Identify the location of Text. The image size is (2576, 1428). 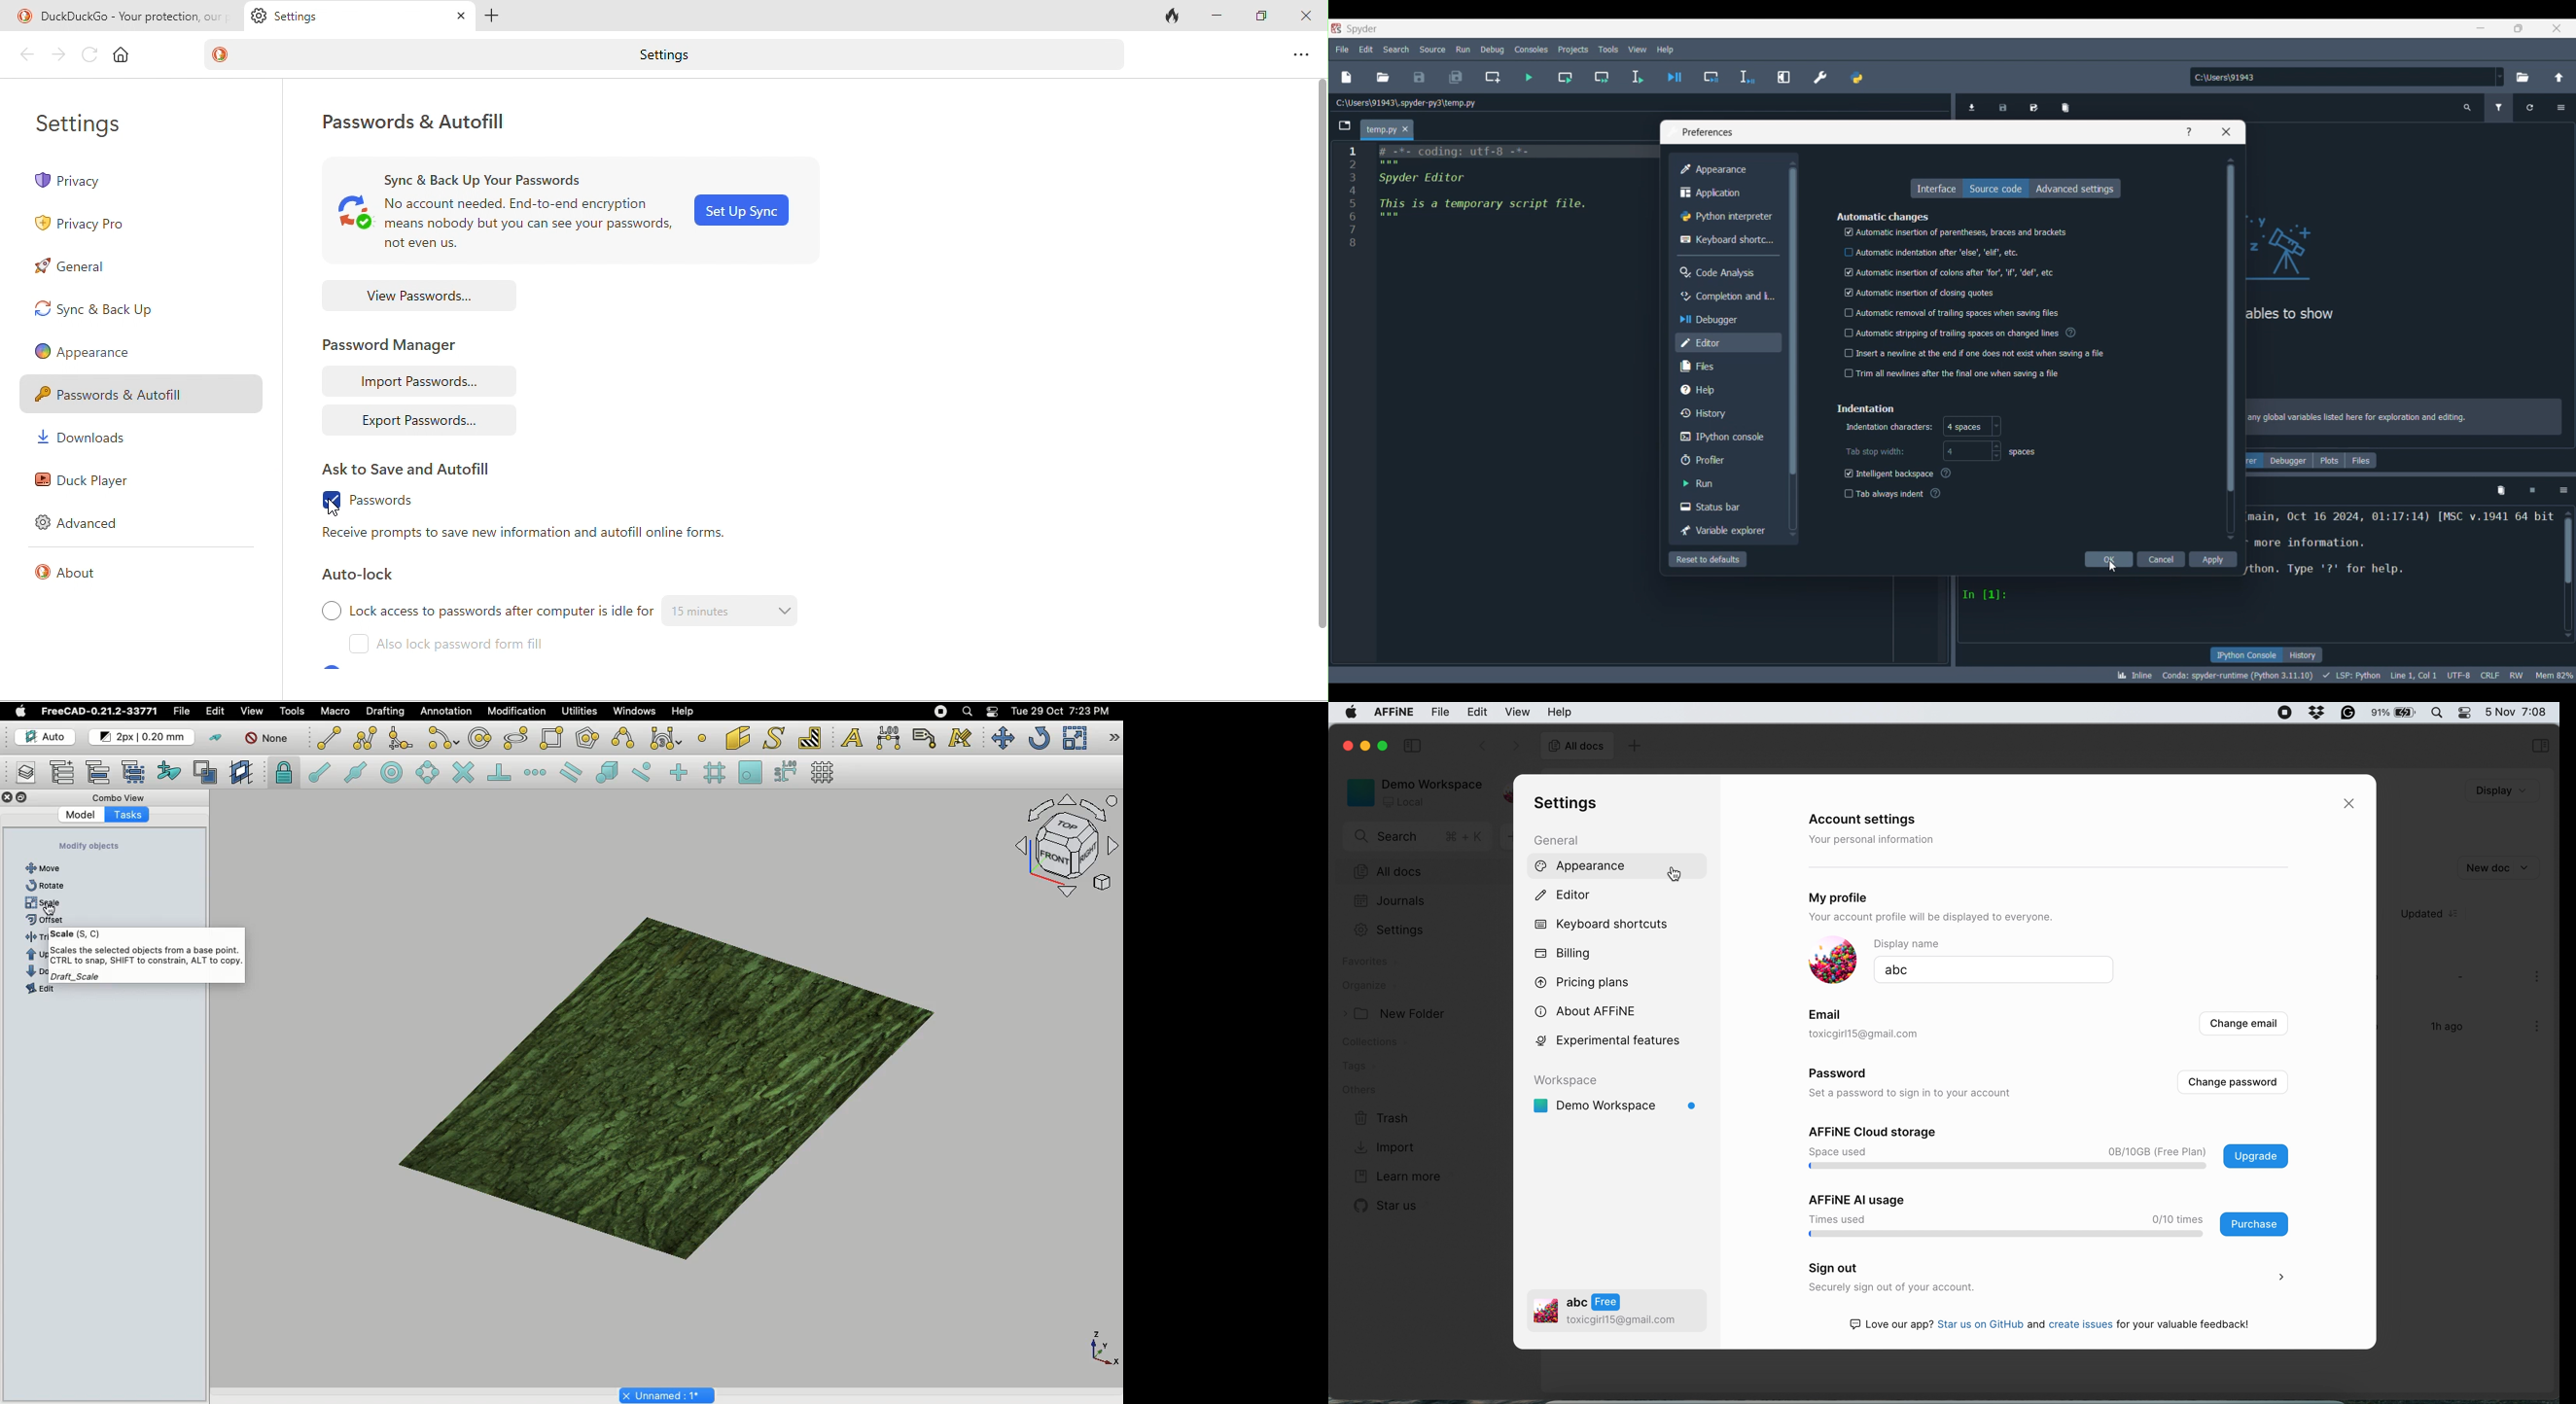
(852, 736).